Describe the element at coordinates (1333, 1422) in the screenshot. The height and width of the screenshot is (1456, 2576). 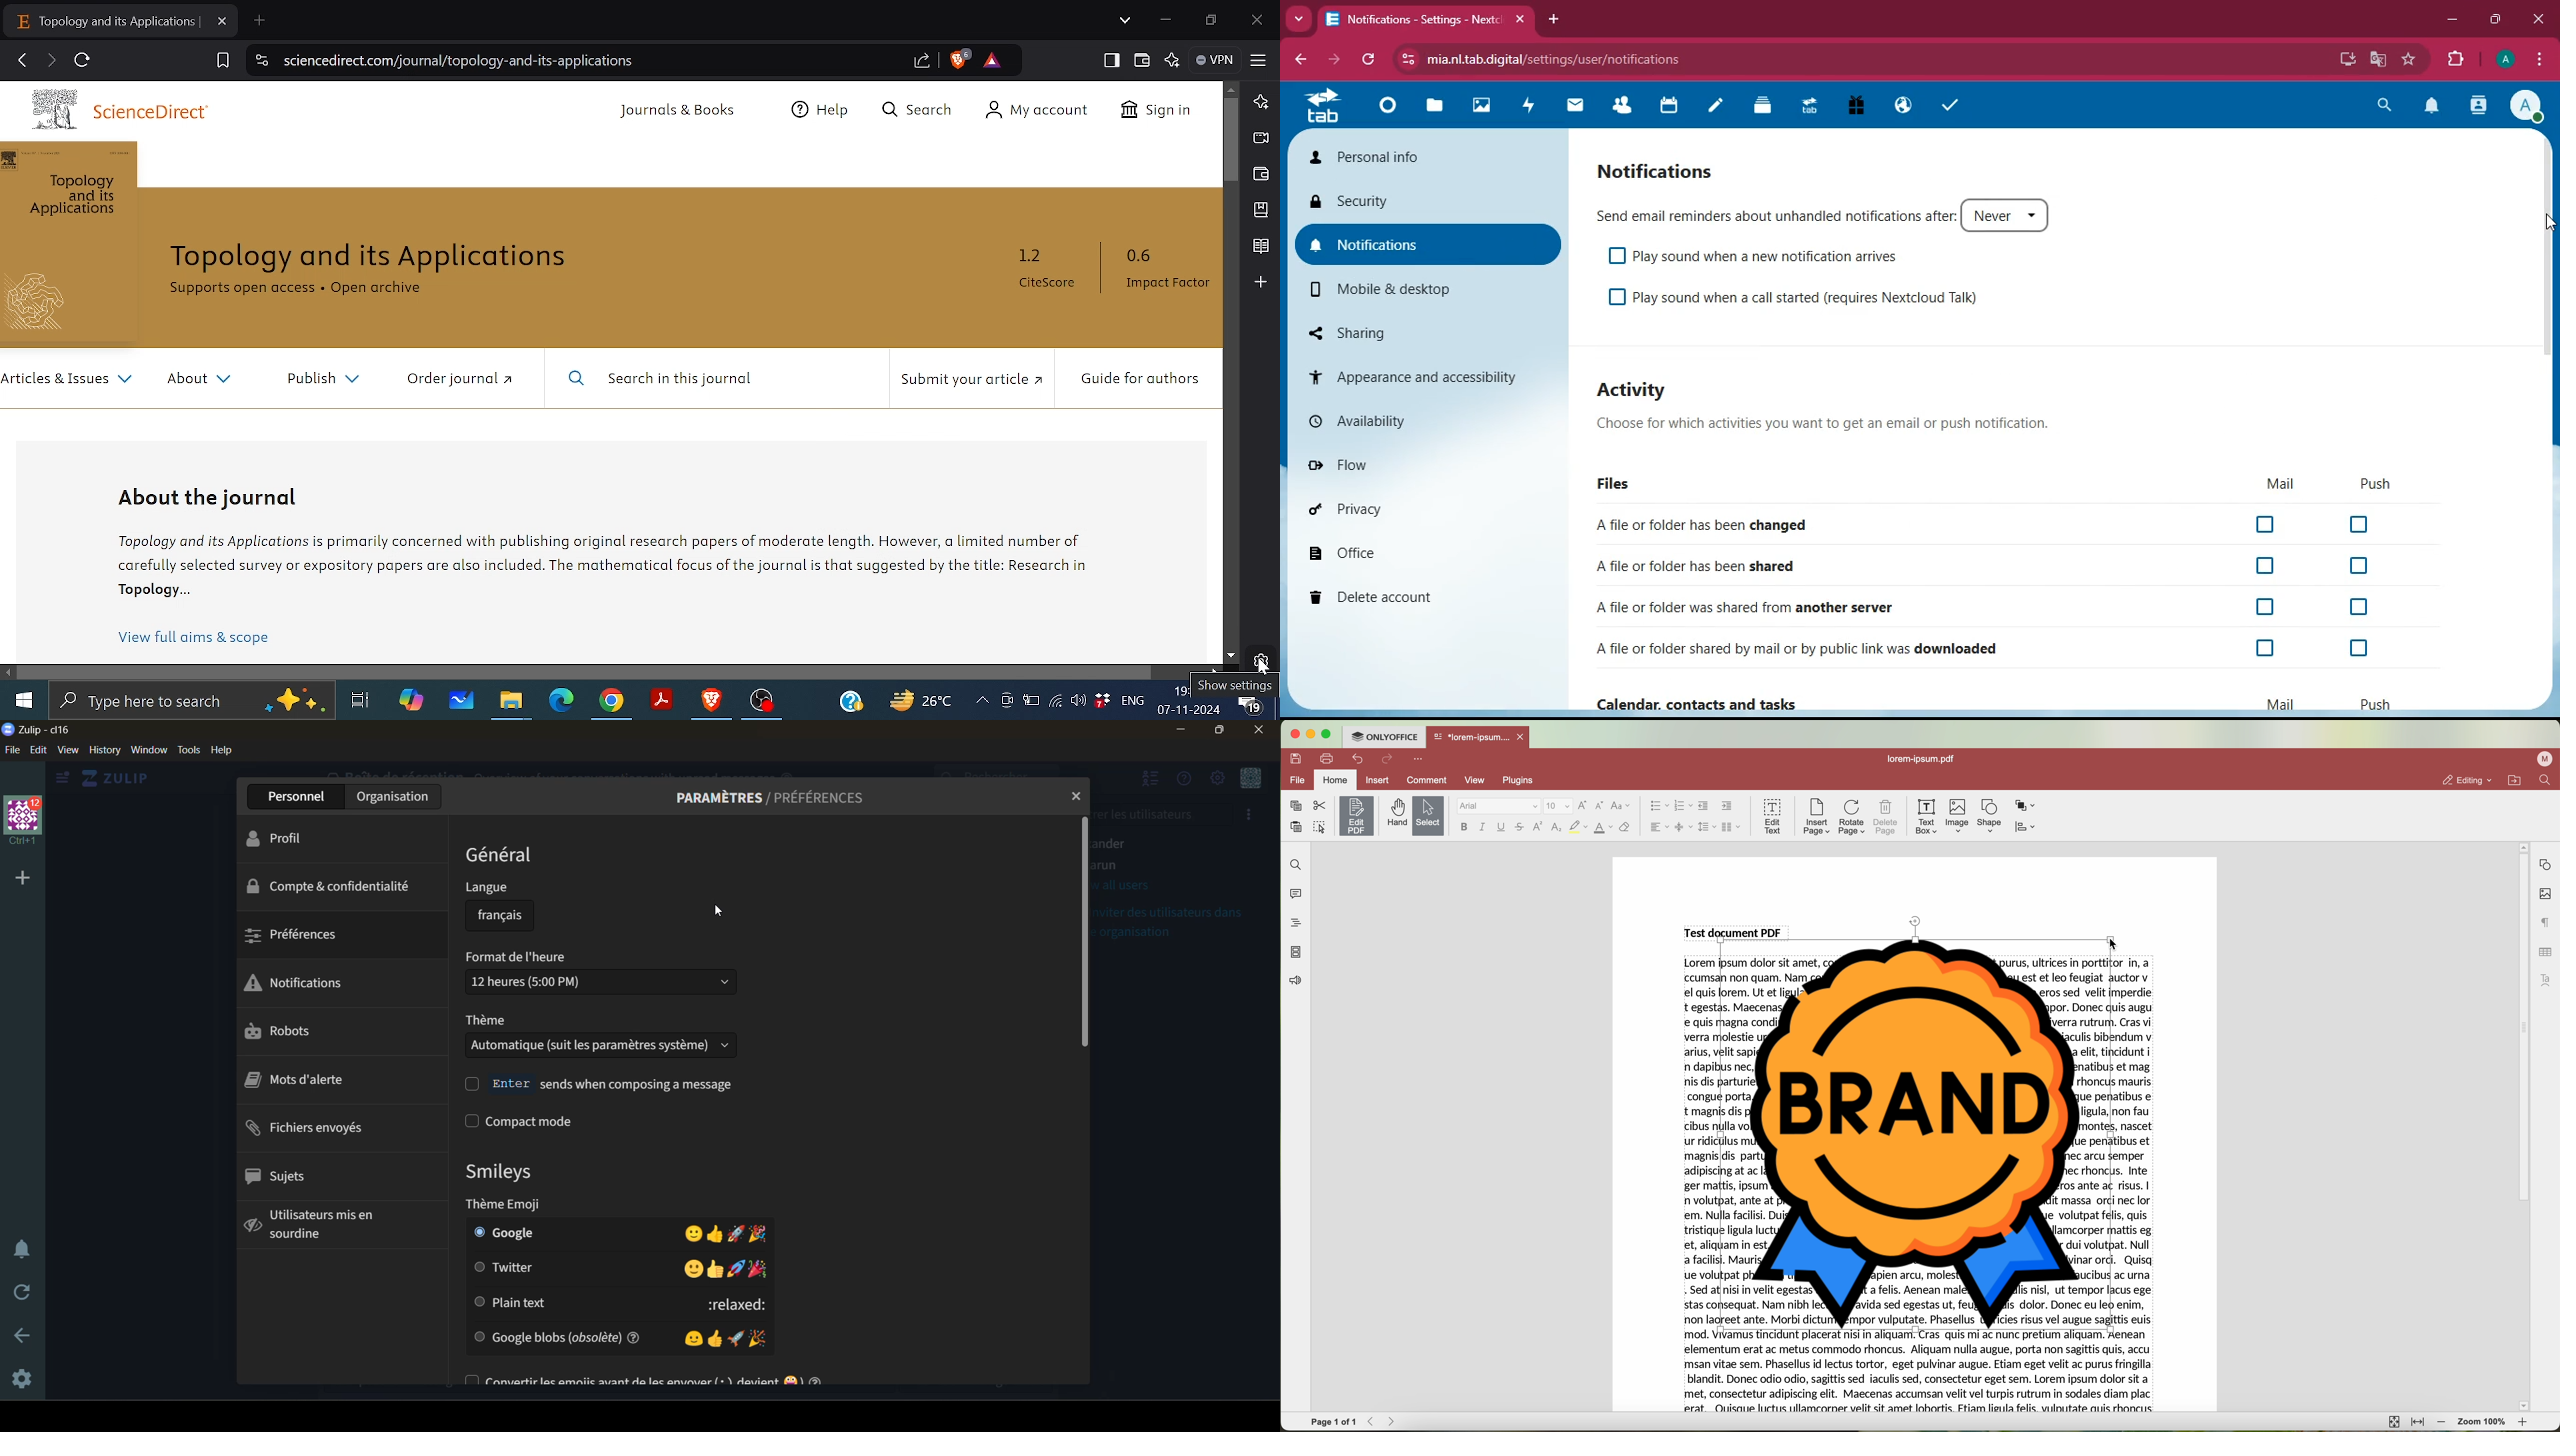
I see `page 1 of 1` at that location.